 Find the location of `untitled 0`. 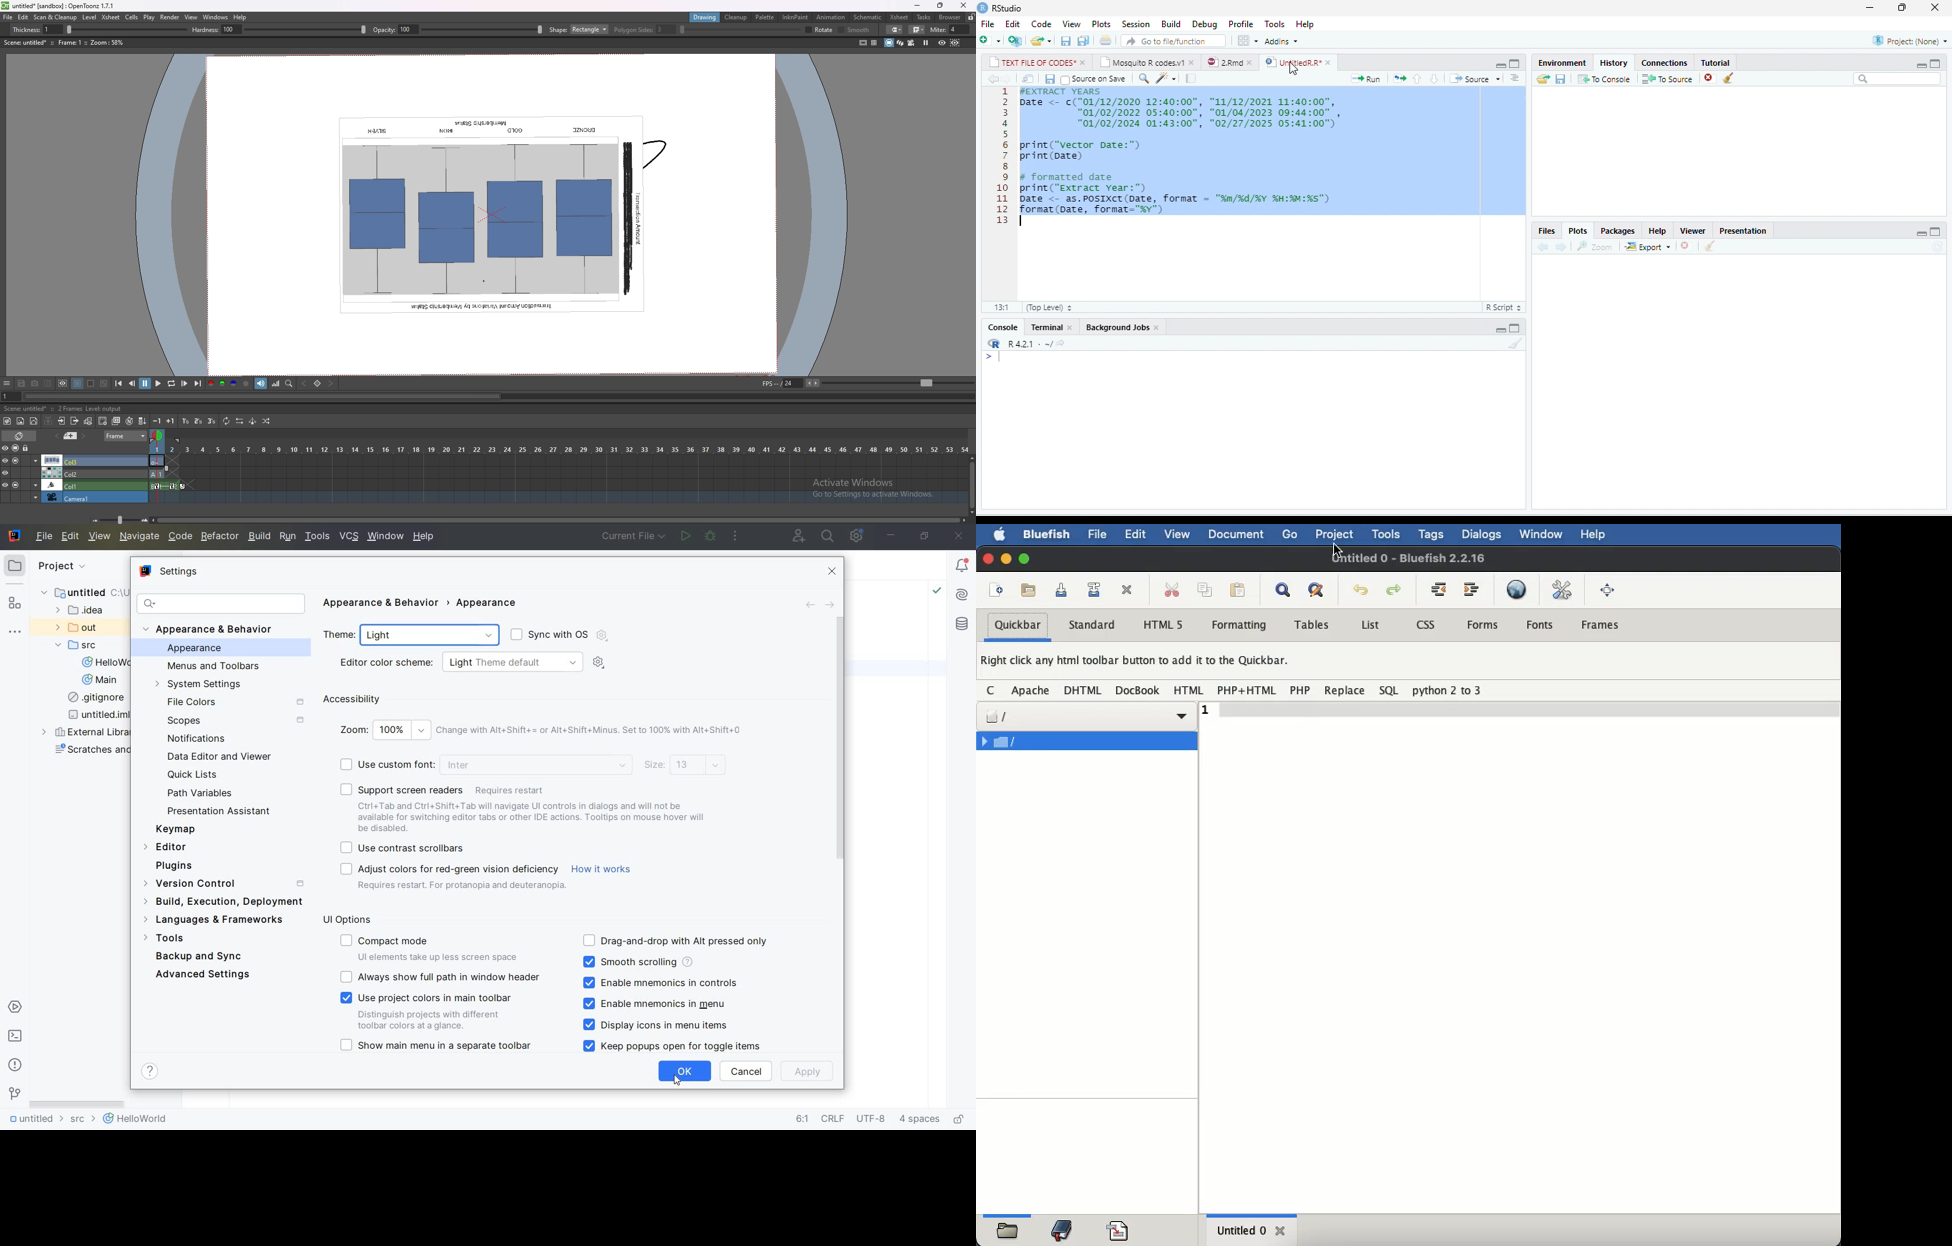

untitled 0 is located at coordinates (1238, 1230).